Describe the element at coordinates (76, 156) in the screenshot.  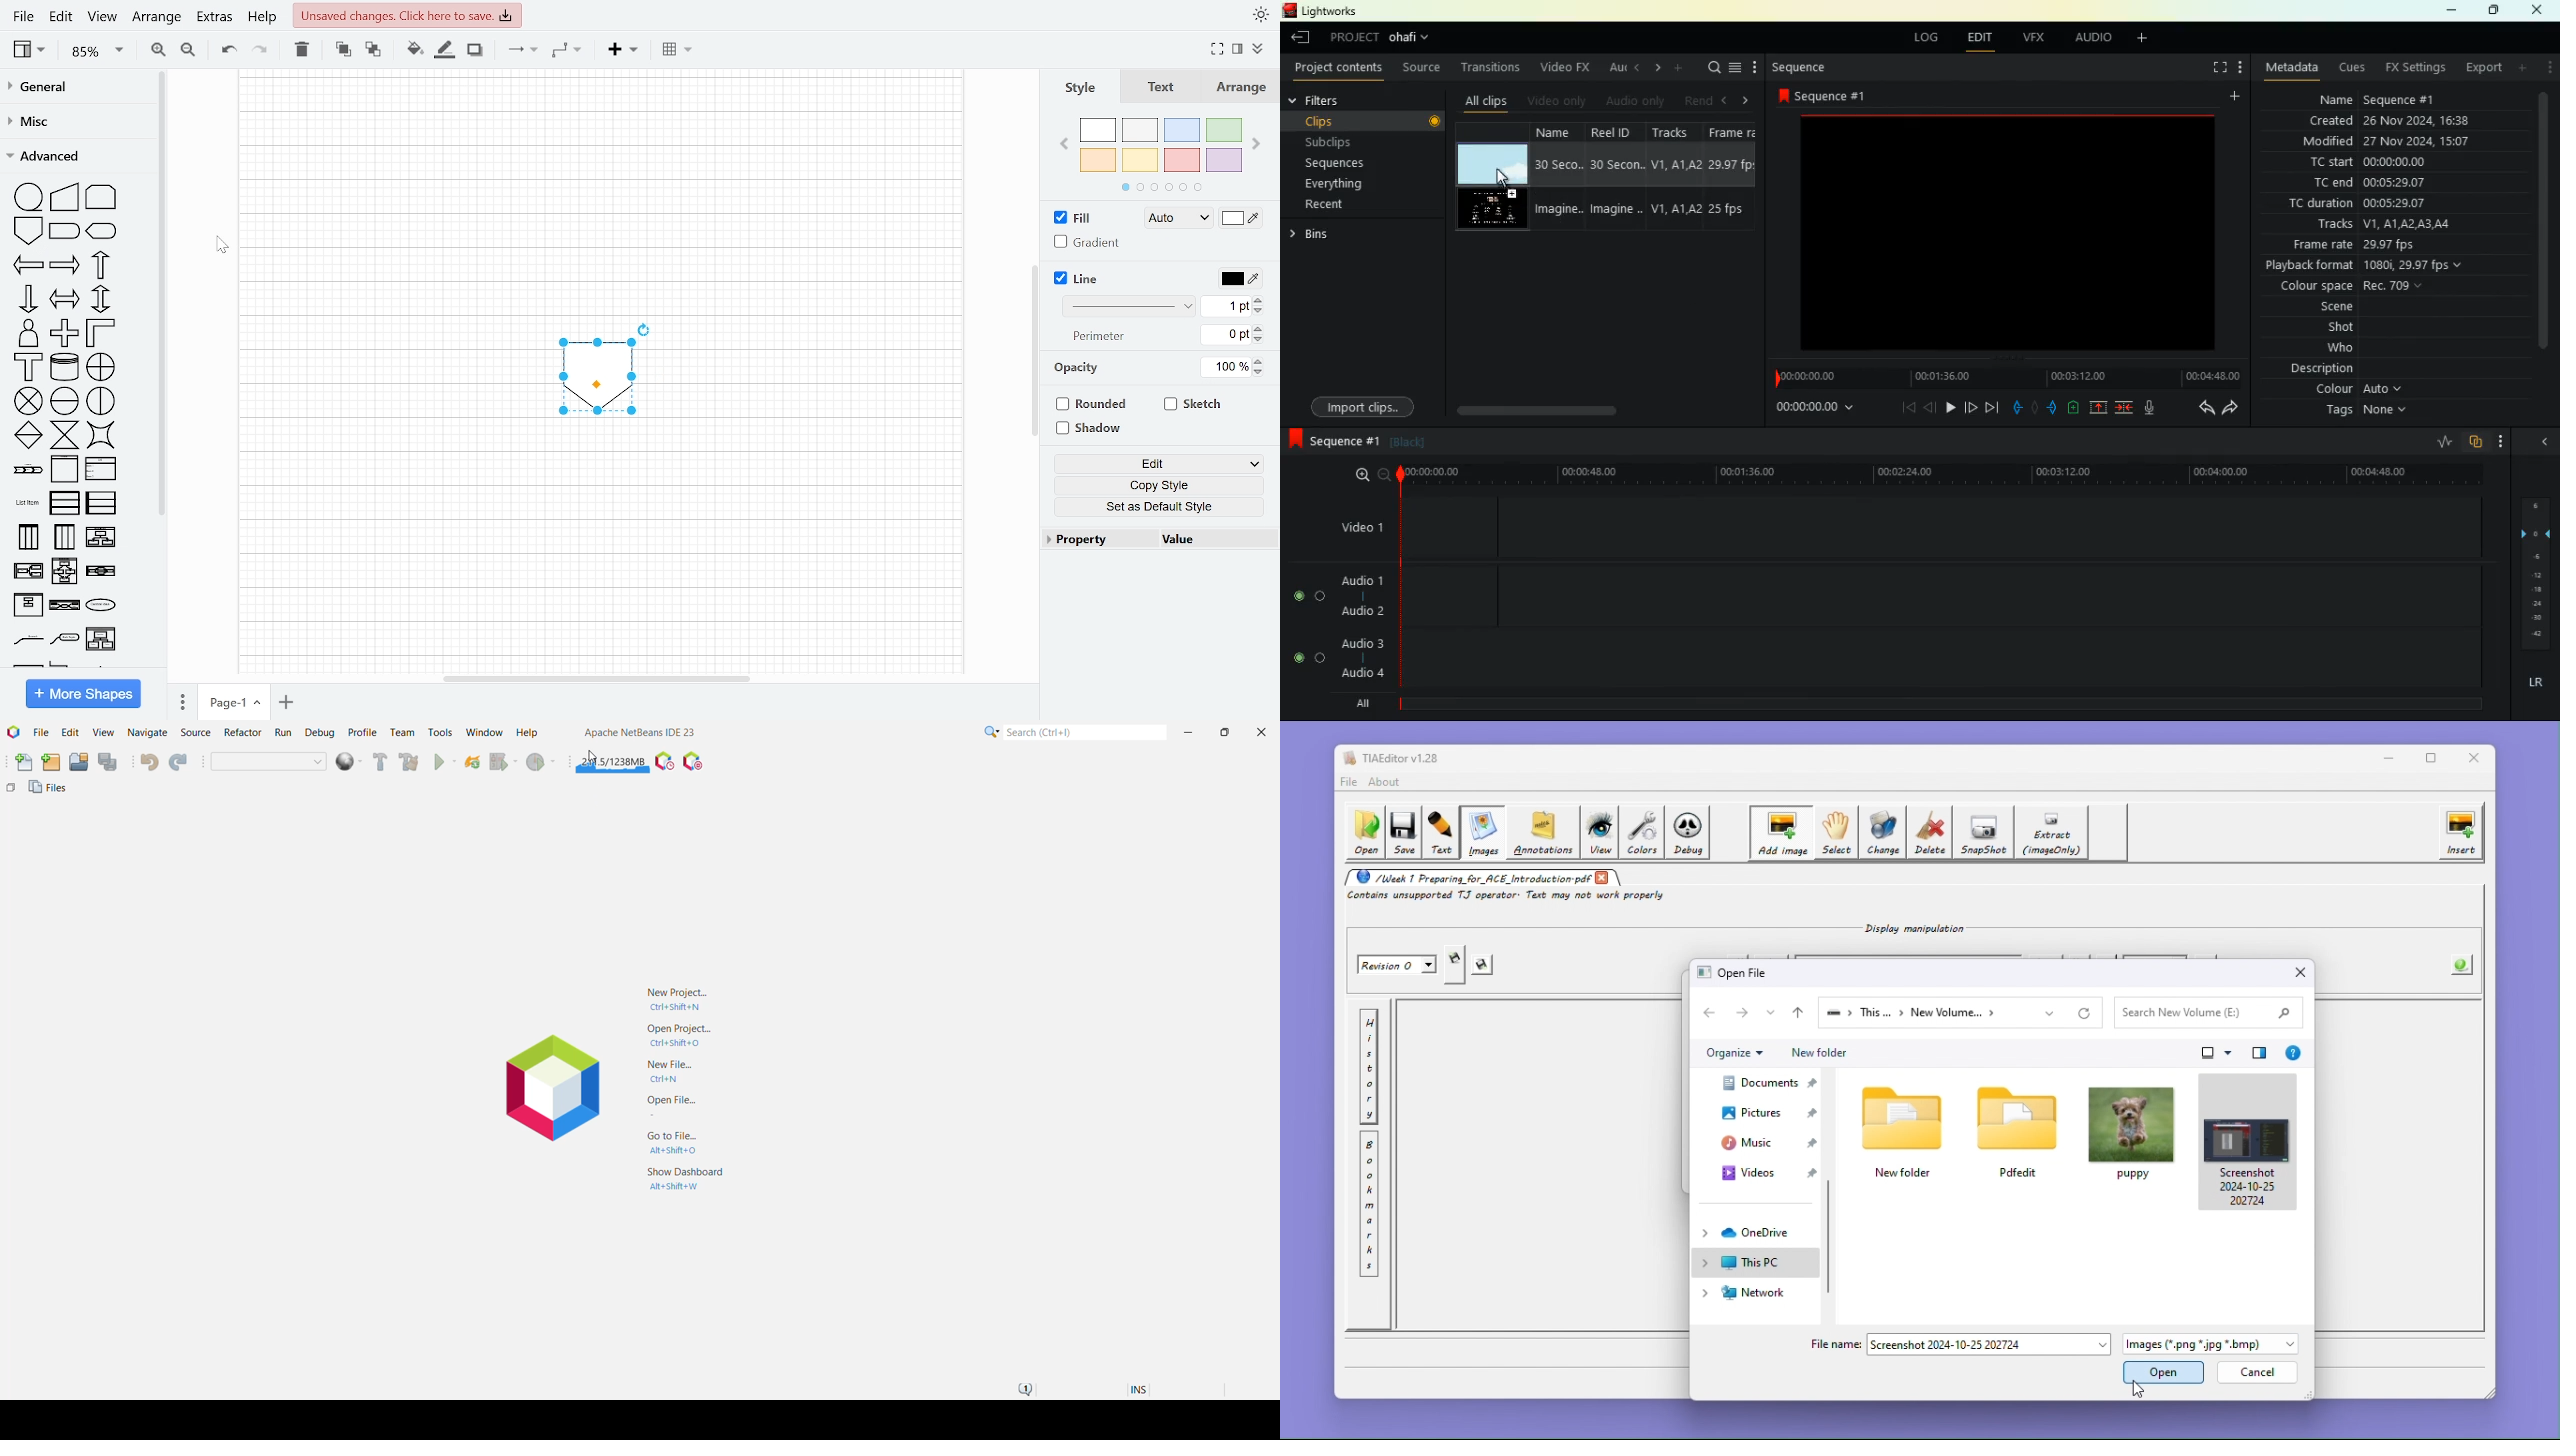
I see `Advanced` at that location.